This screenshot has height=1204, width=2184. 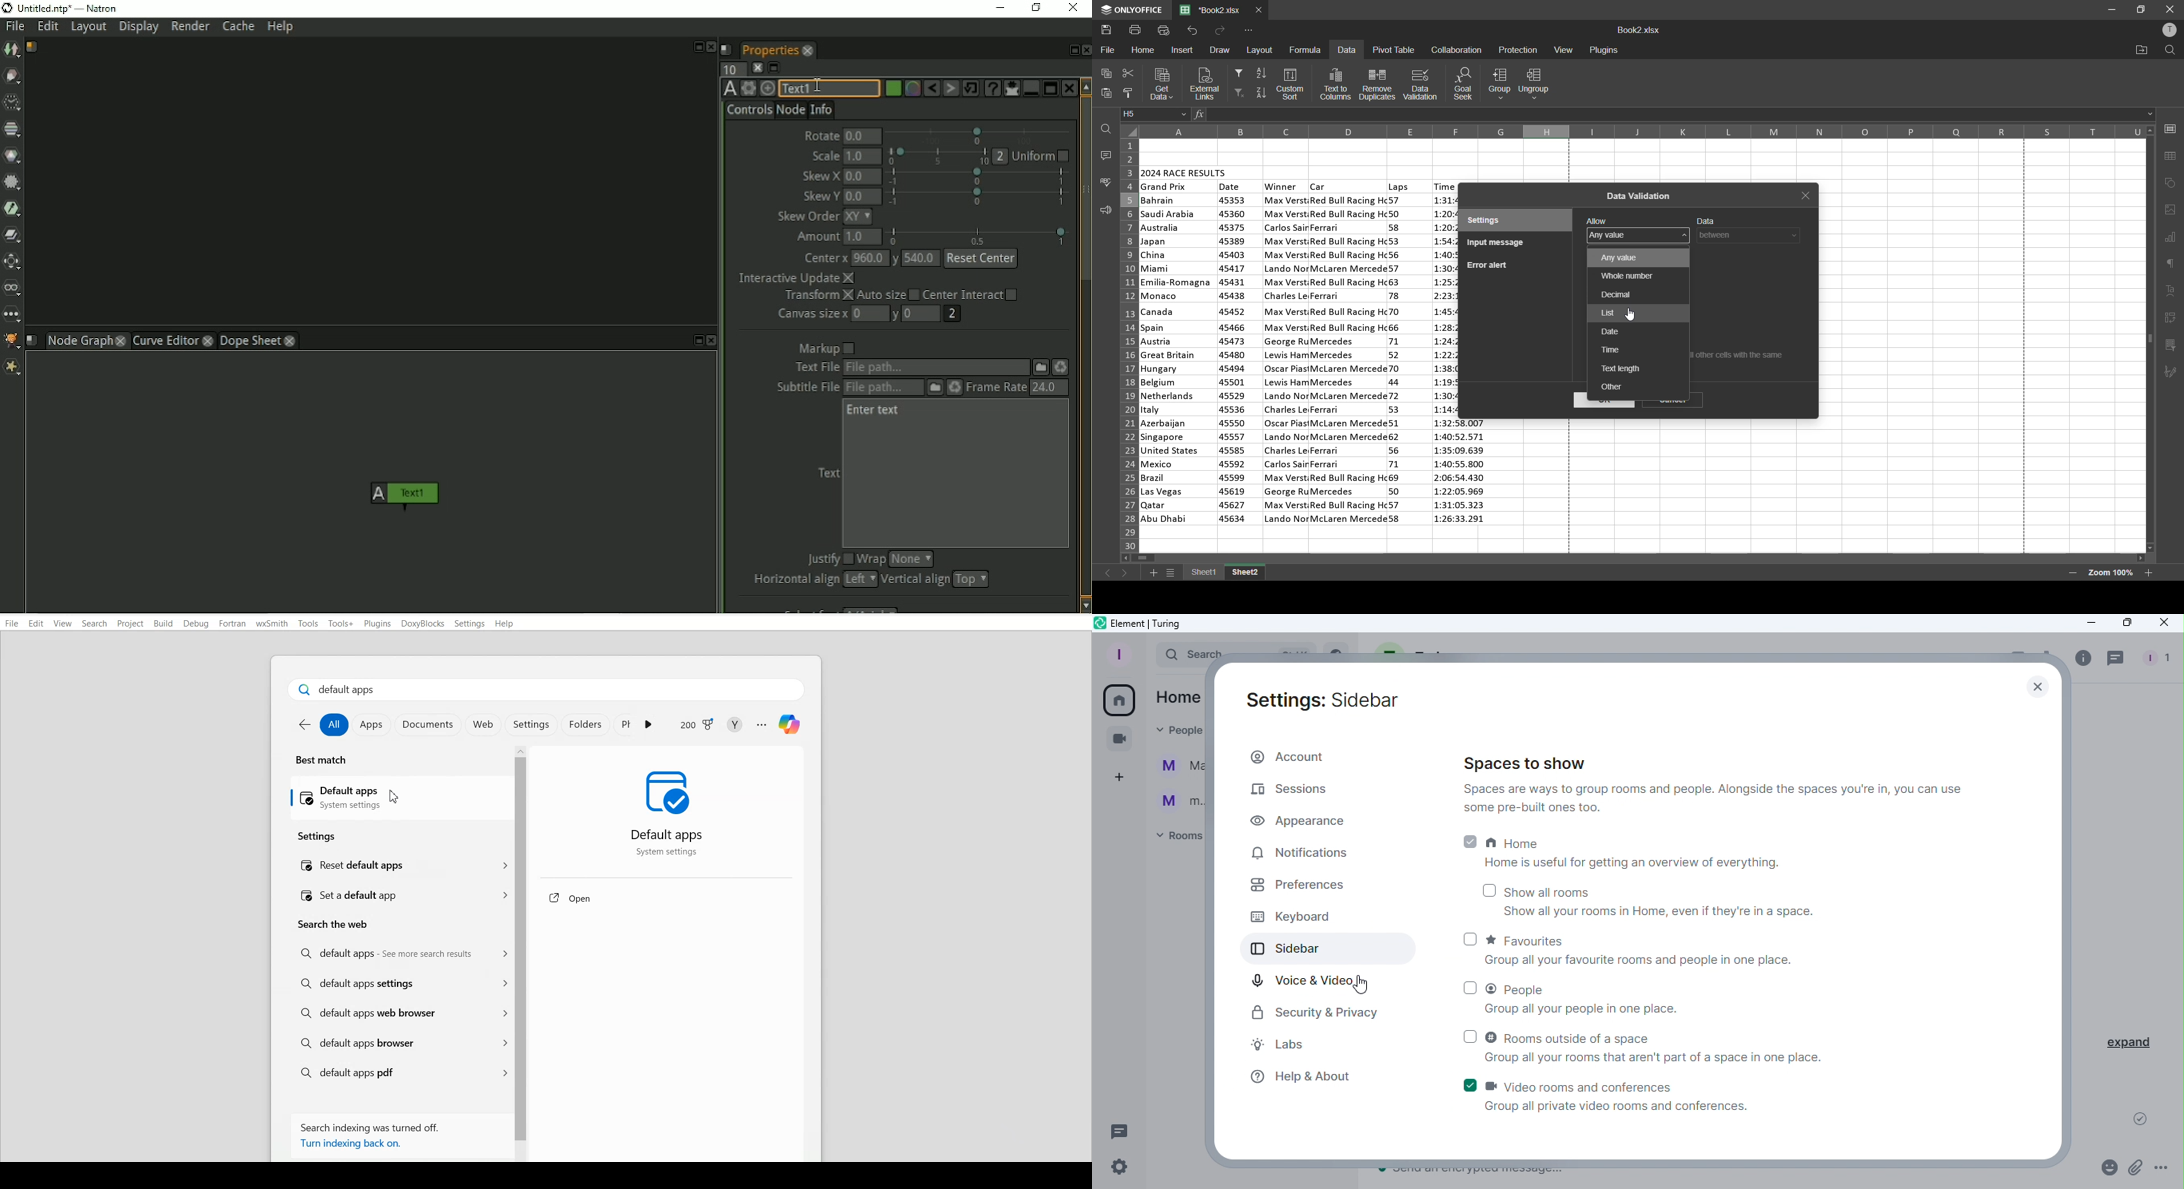 I want to click on allow, so click(x=1597, y=220).